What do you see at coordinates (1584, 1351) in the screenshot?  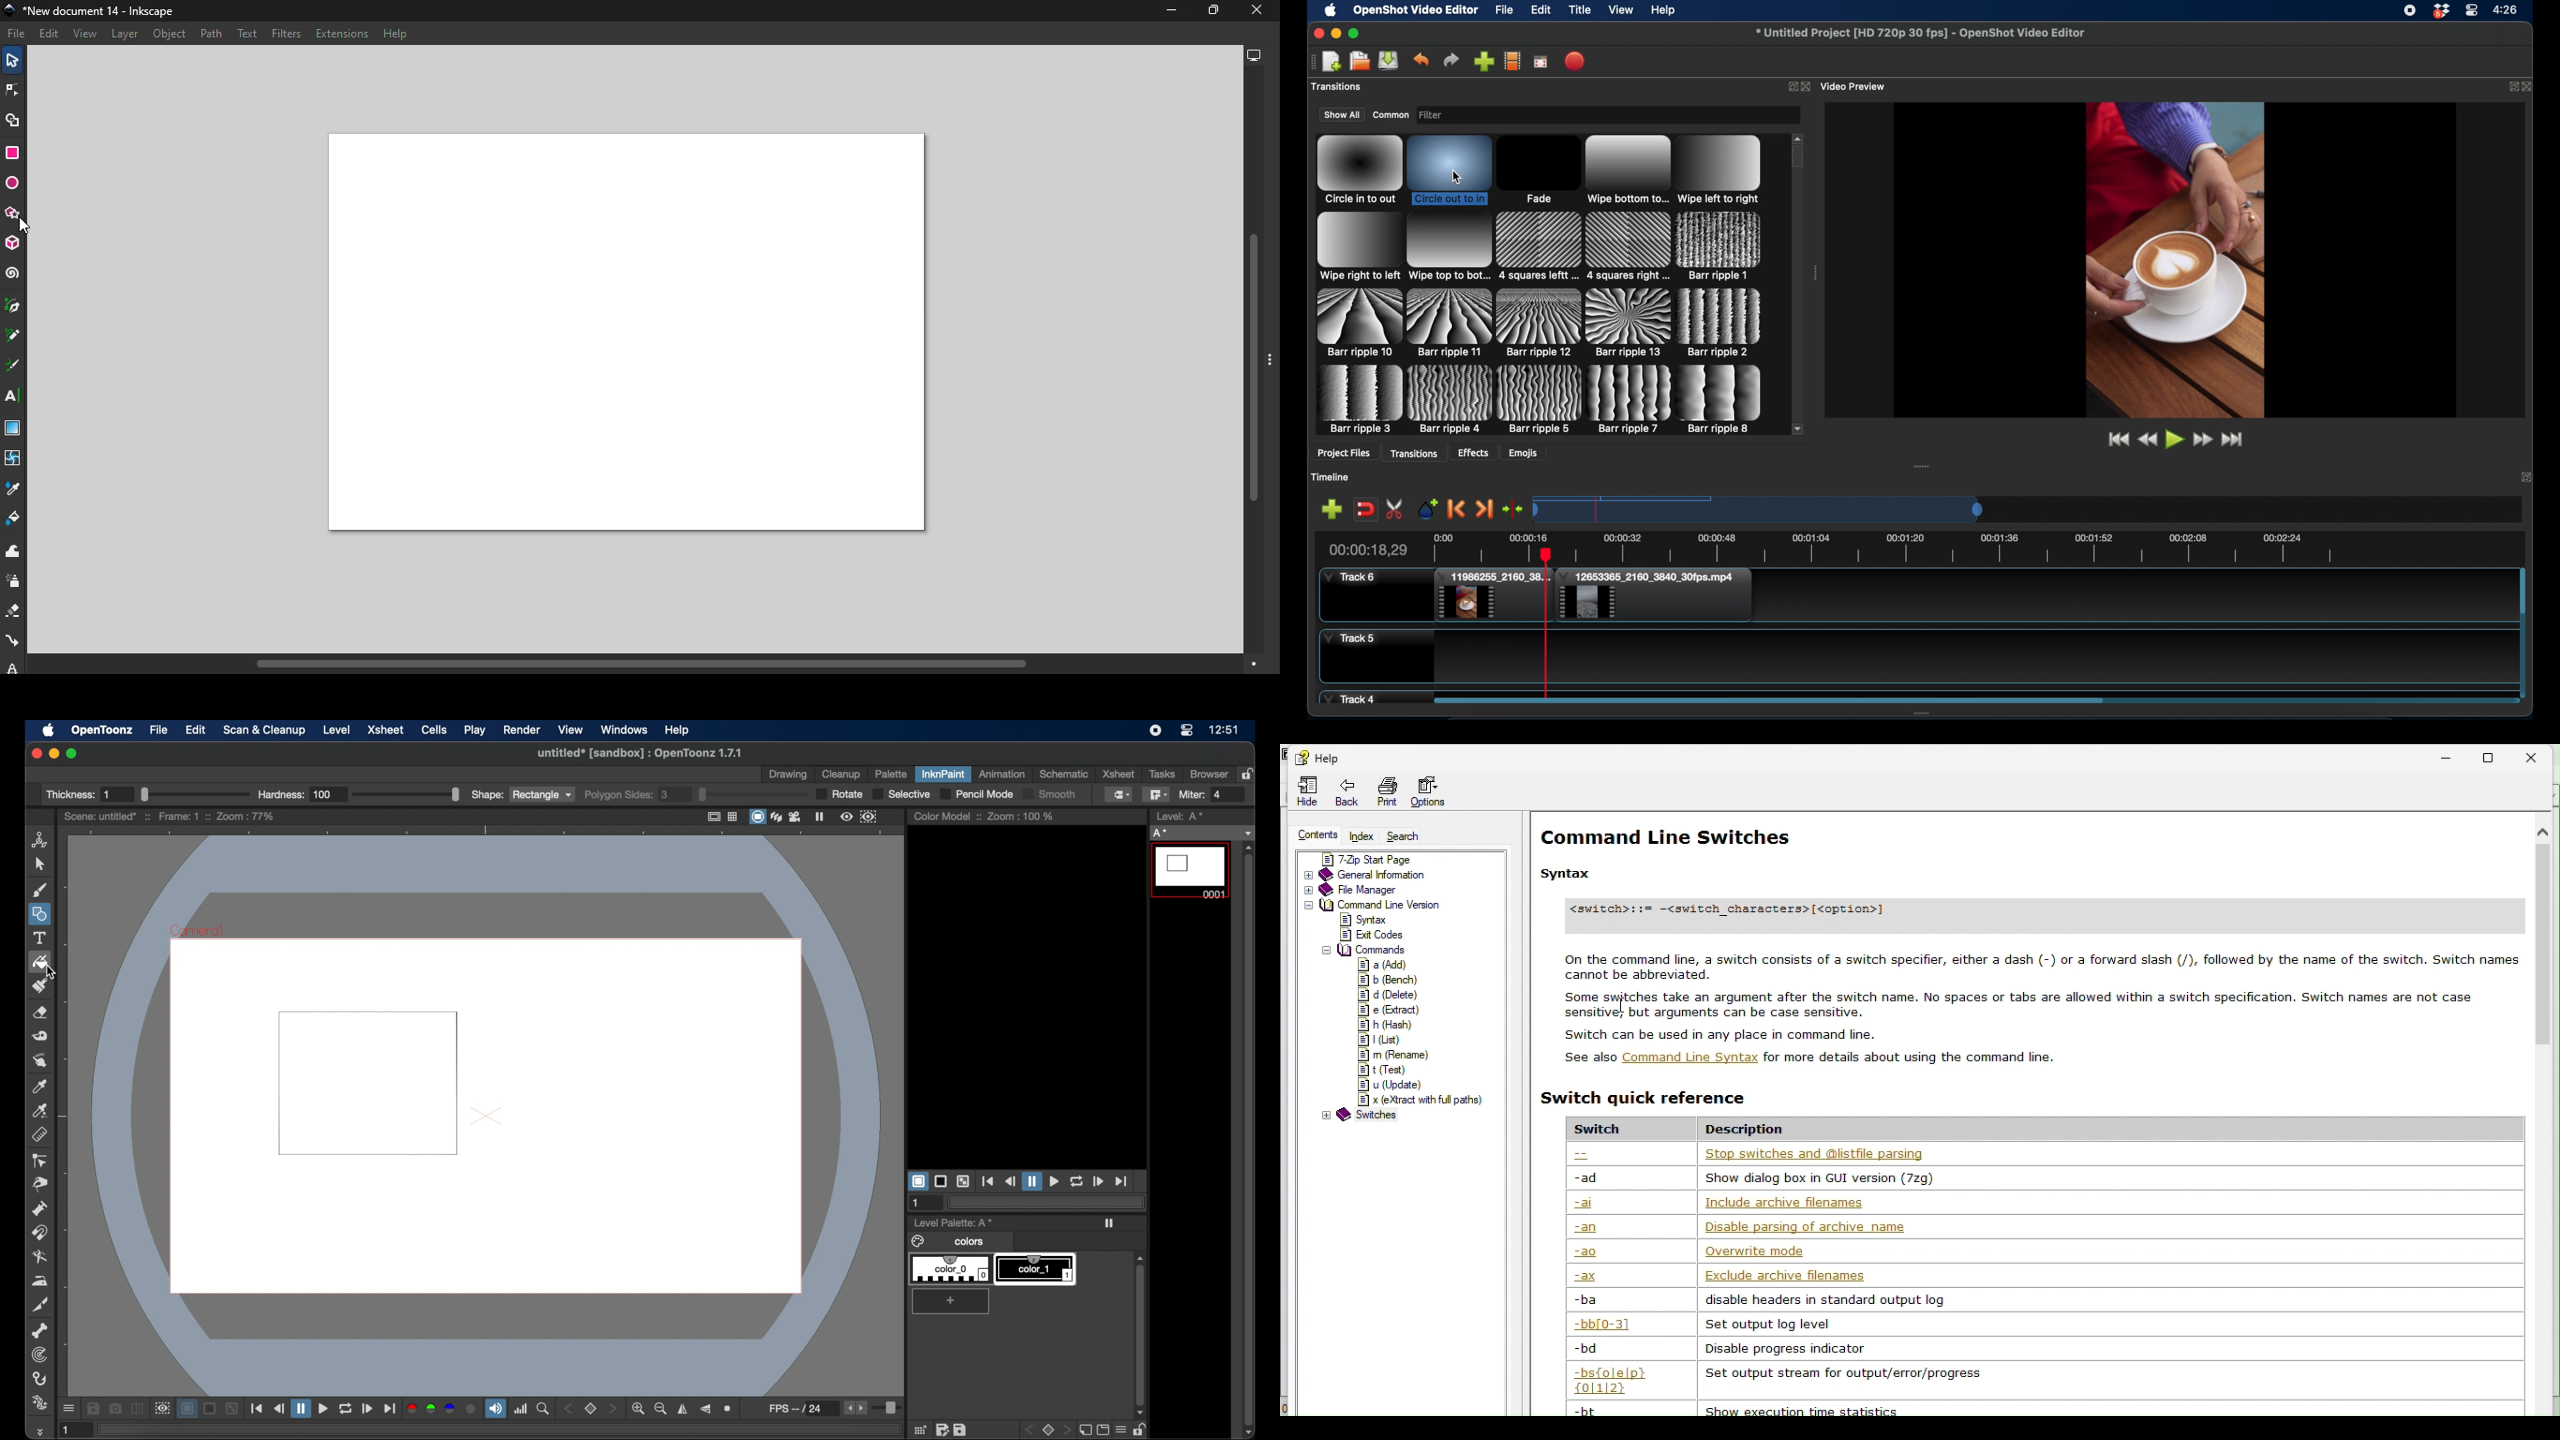 I see `-bd` at bounding box center [1584, 1351].